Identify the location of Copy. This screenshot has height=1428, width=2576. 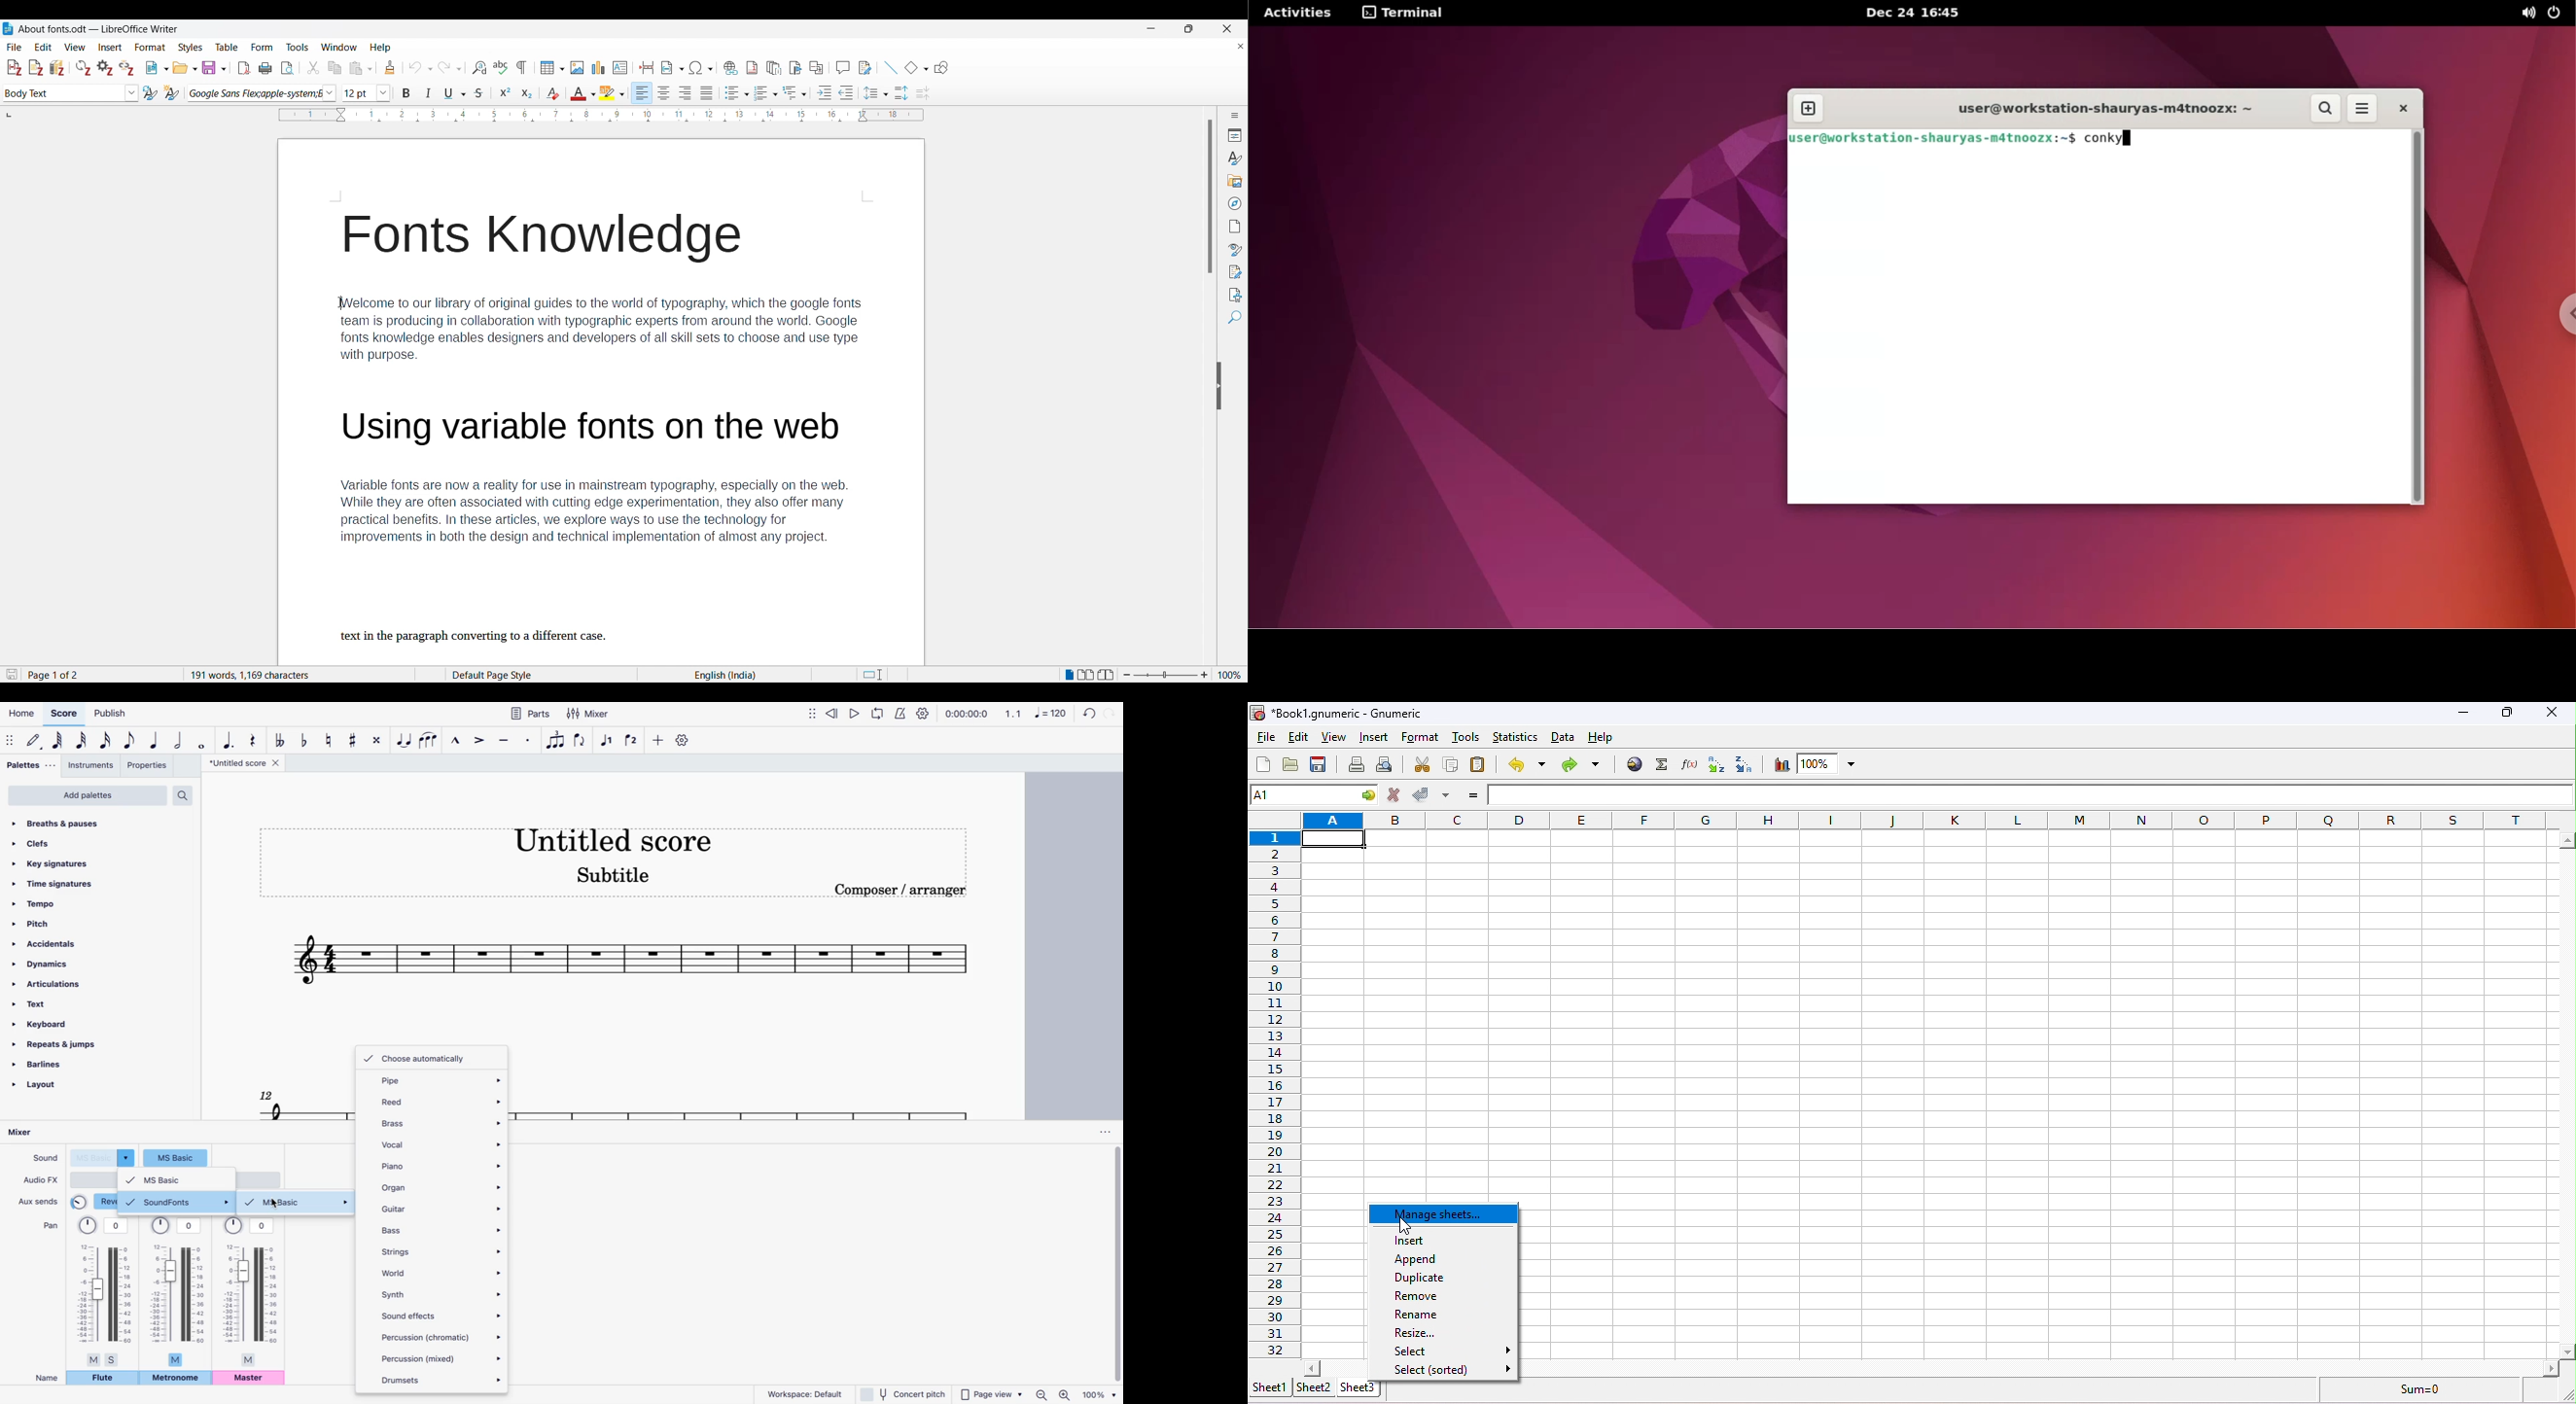
(335, 68).